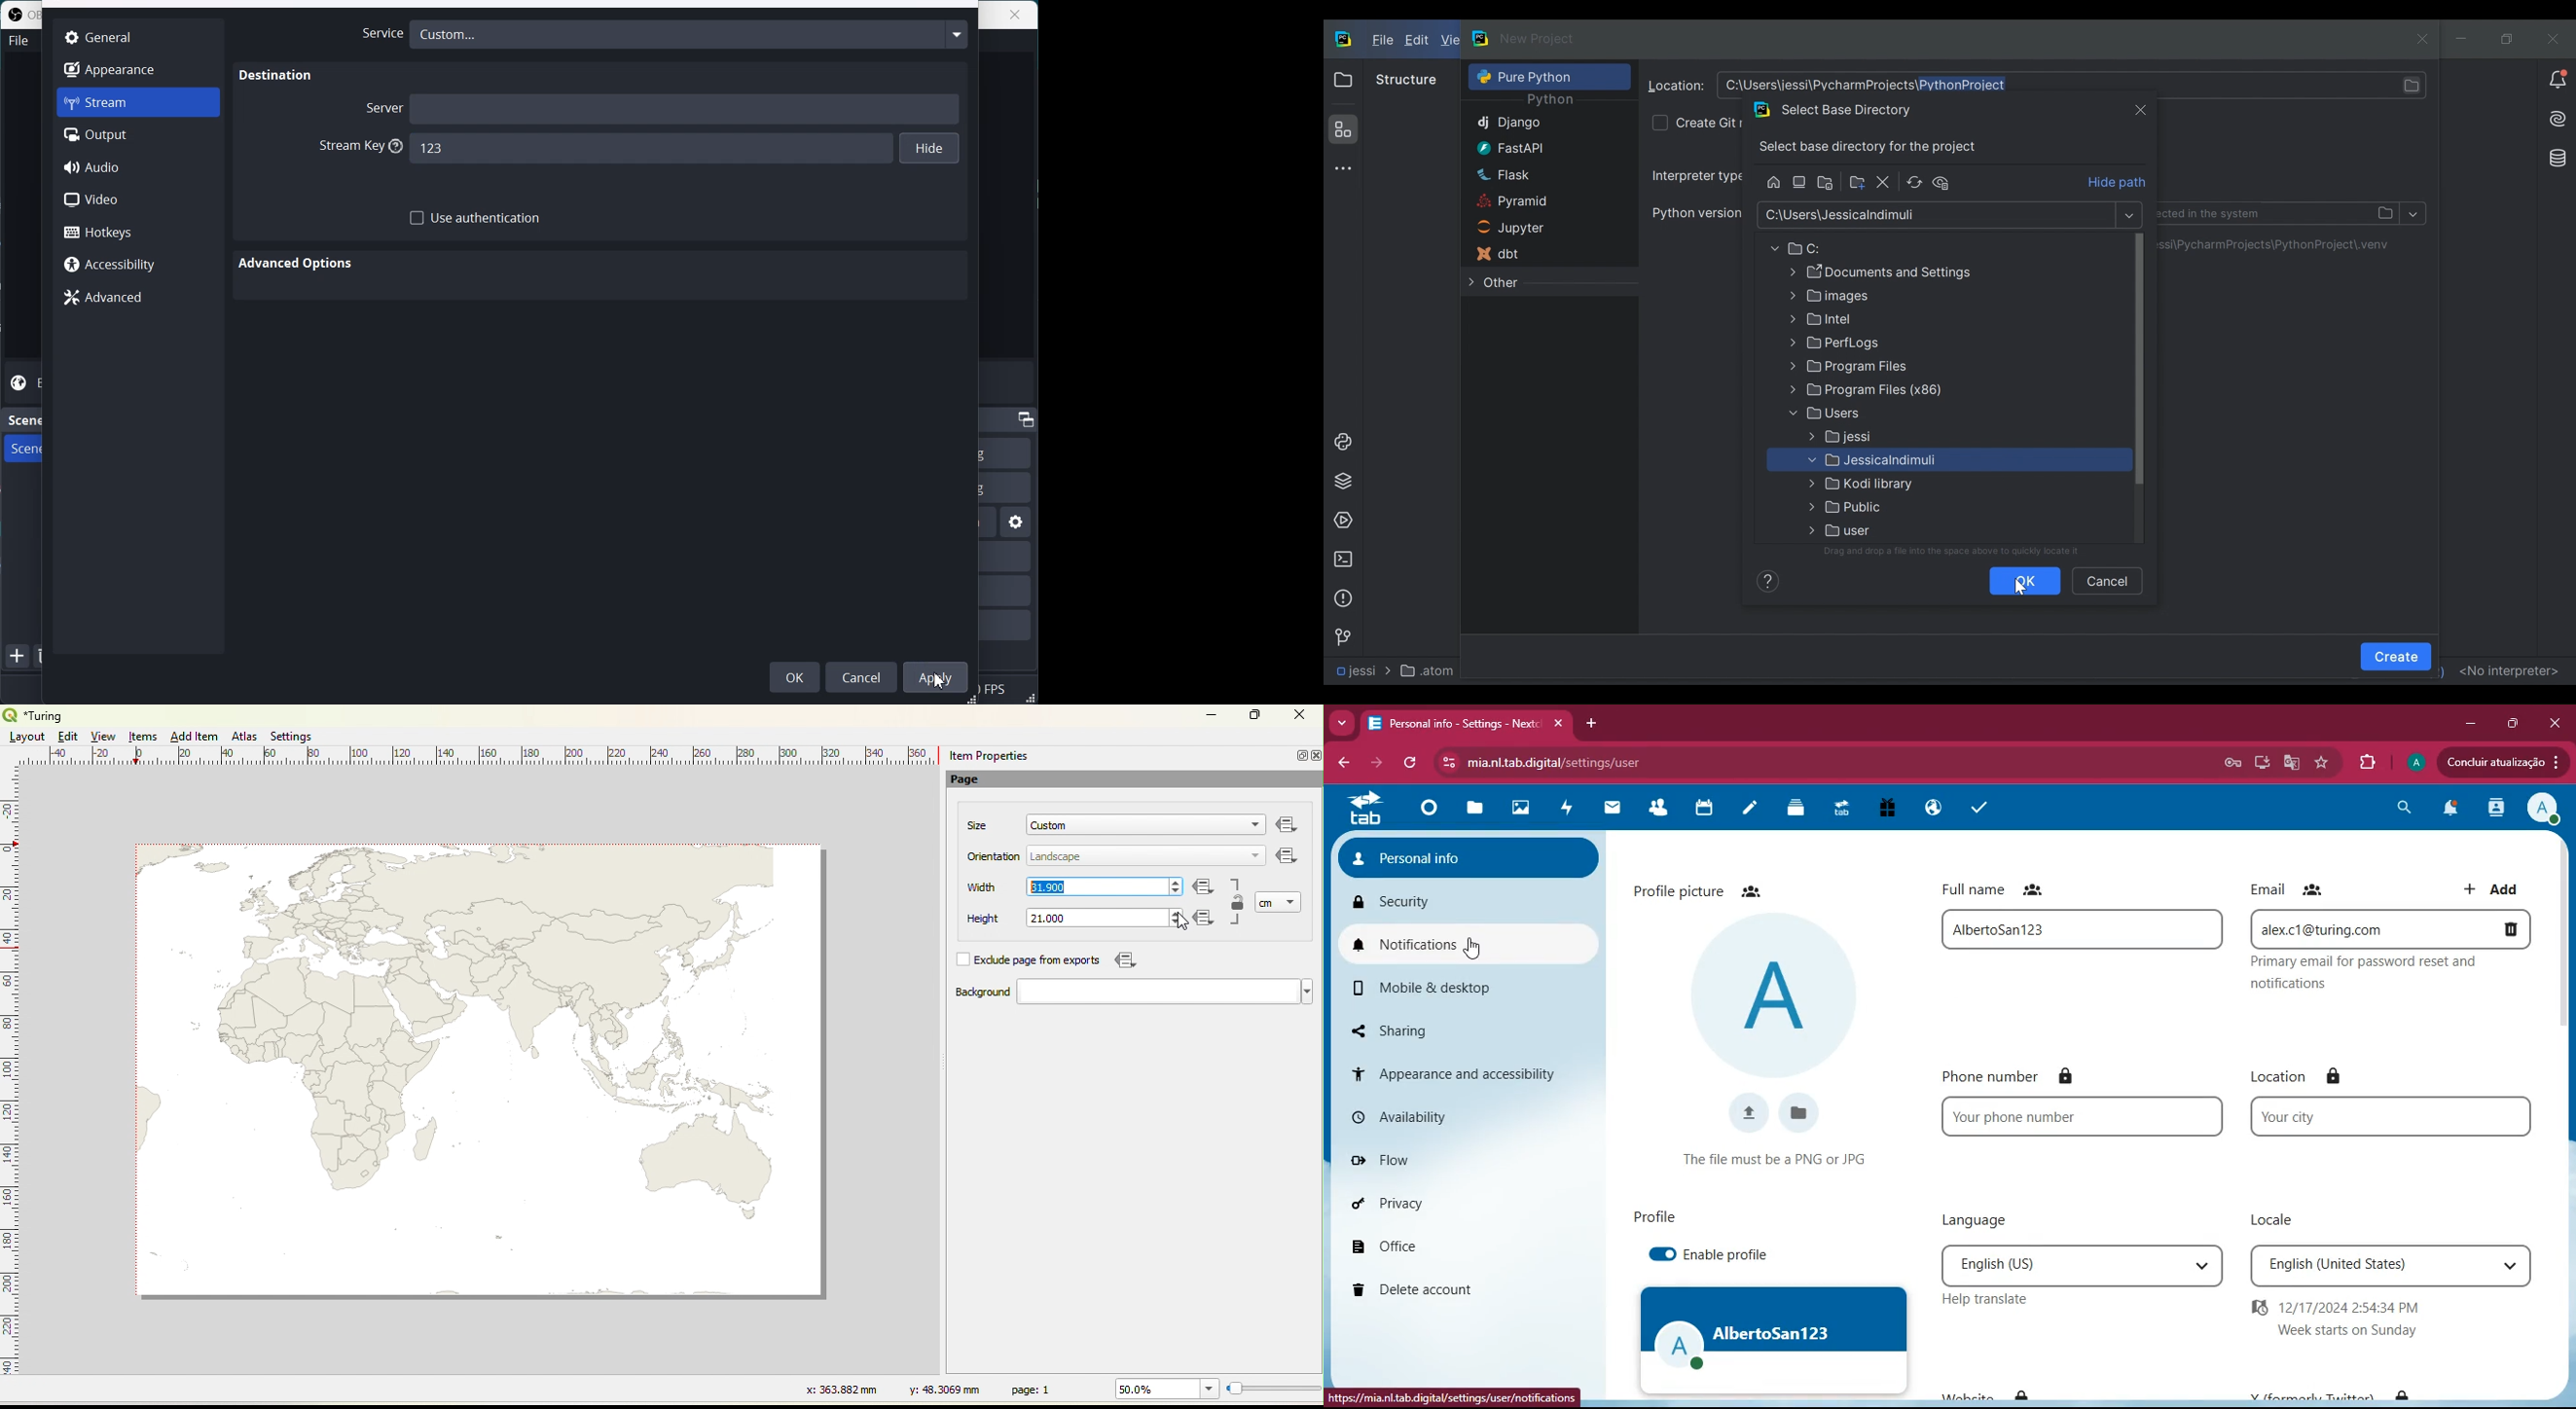 The width and height of the screenshot is (2576, 1428). What do you see at coordinates (1267, 903) in the screenshot?
I see `cm` at bounding box center [1267, 903].